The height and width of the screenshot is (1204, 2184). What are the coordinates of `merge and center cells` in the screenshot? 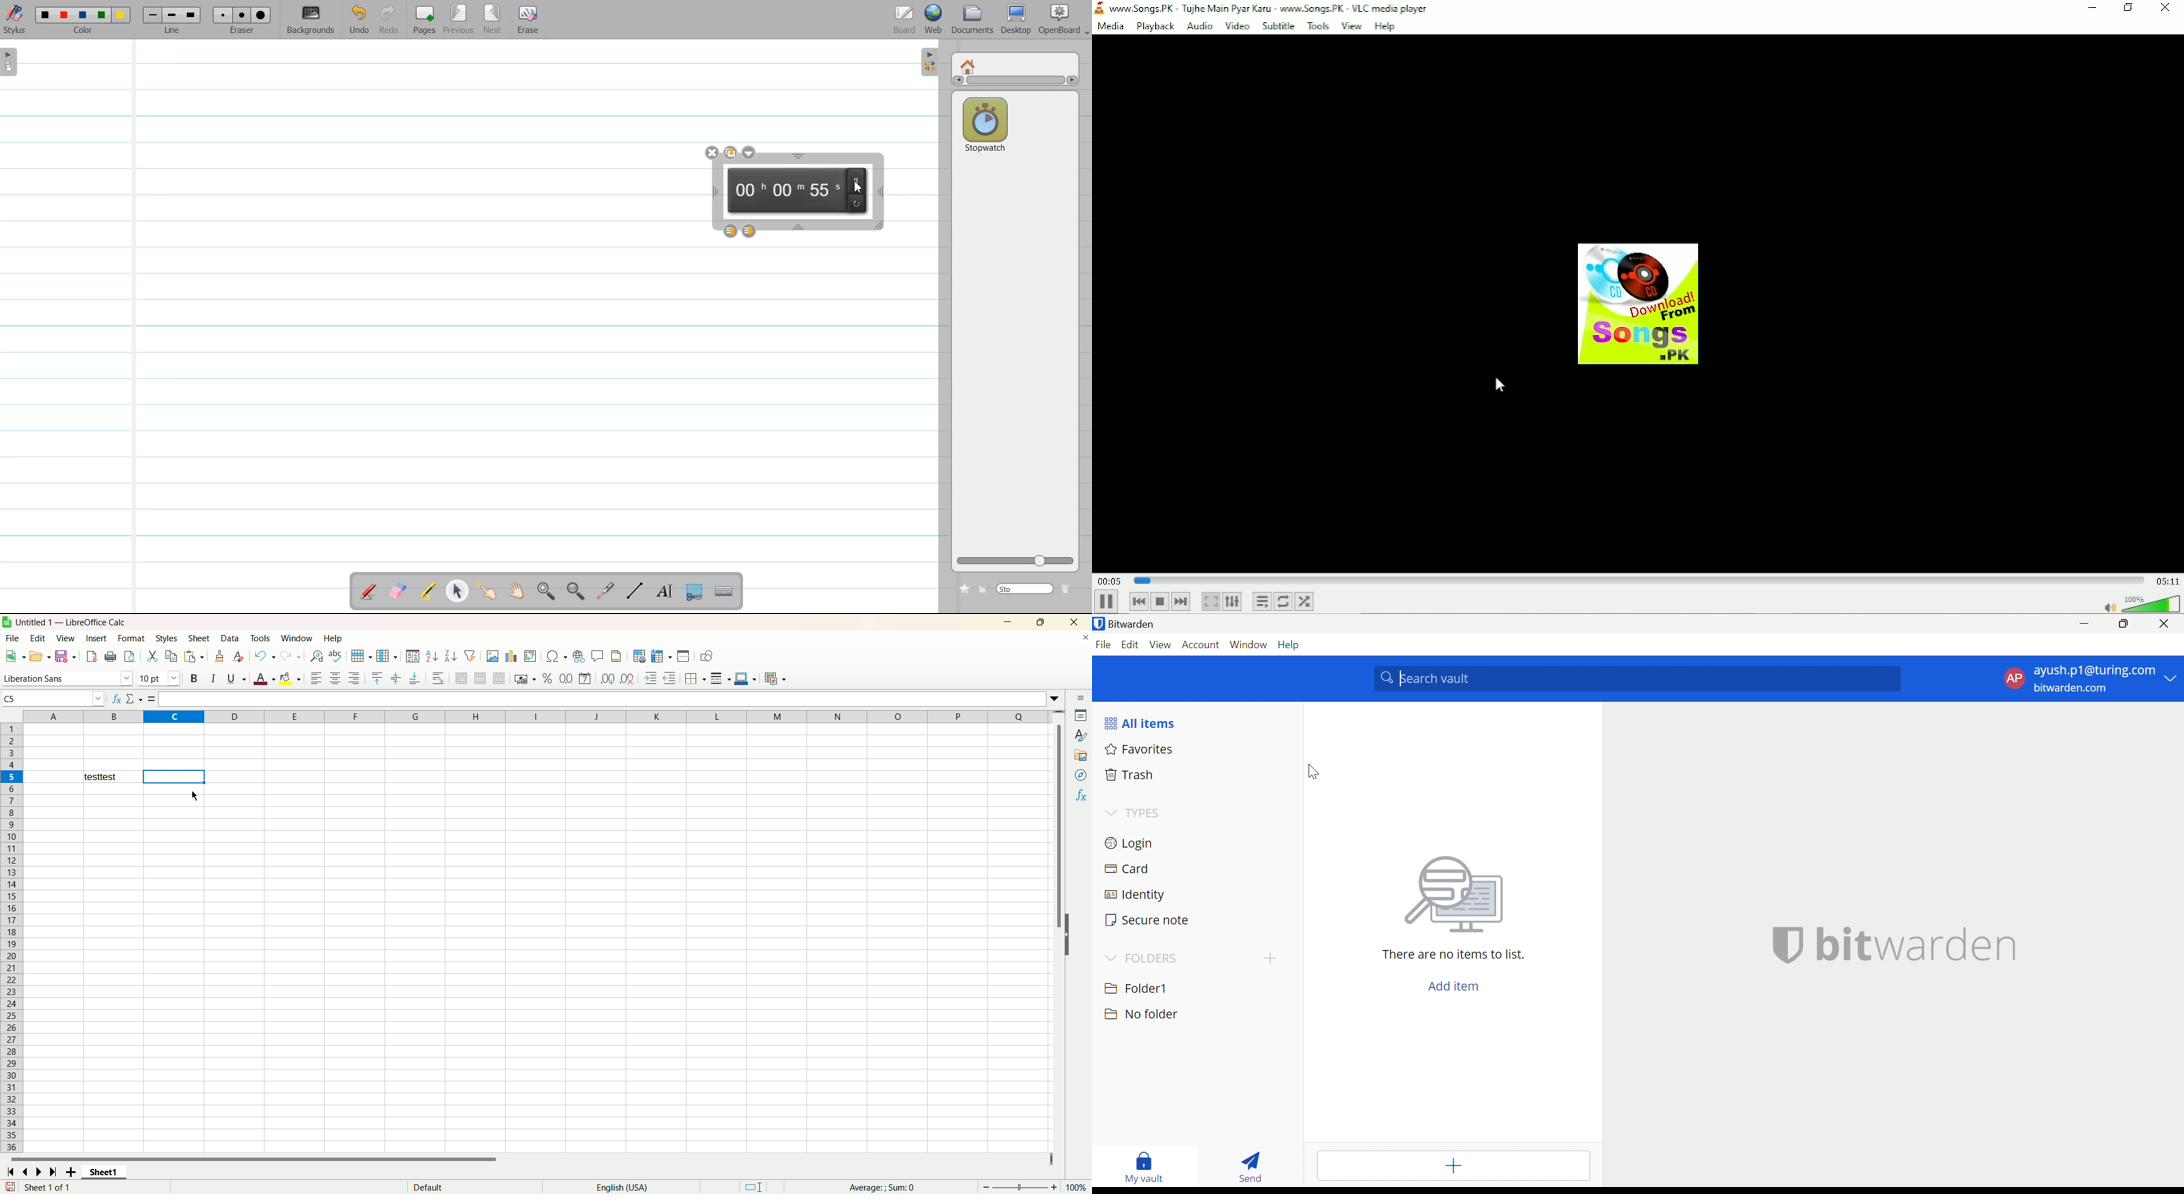 It's located at (459, 678).